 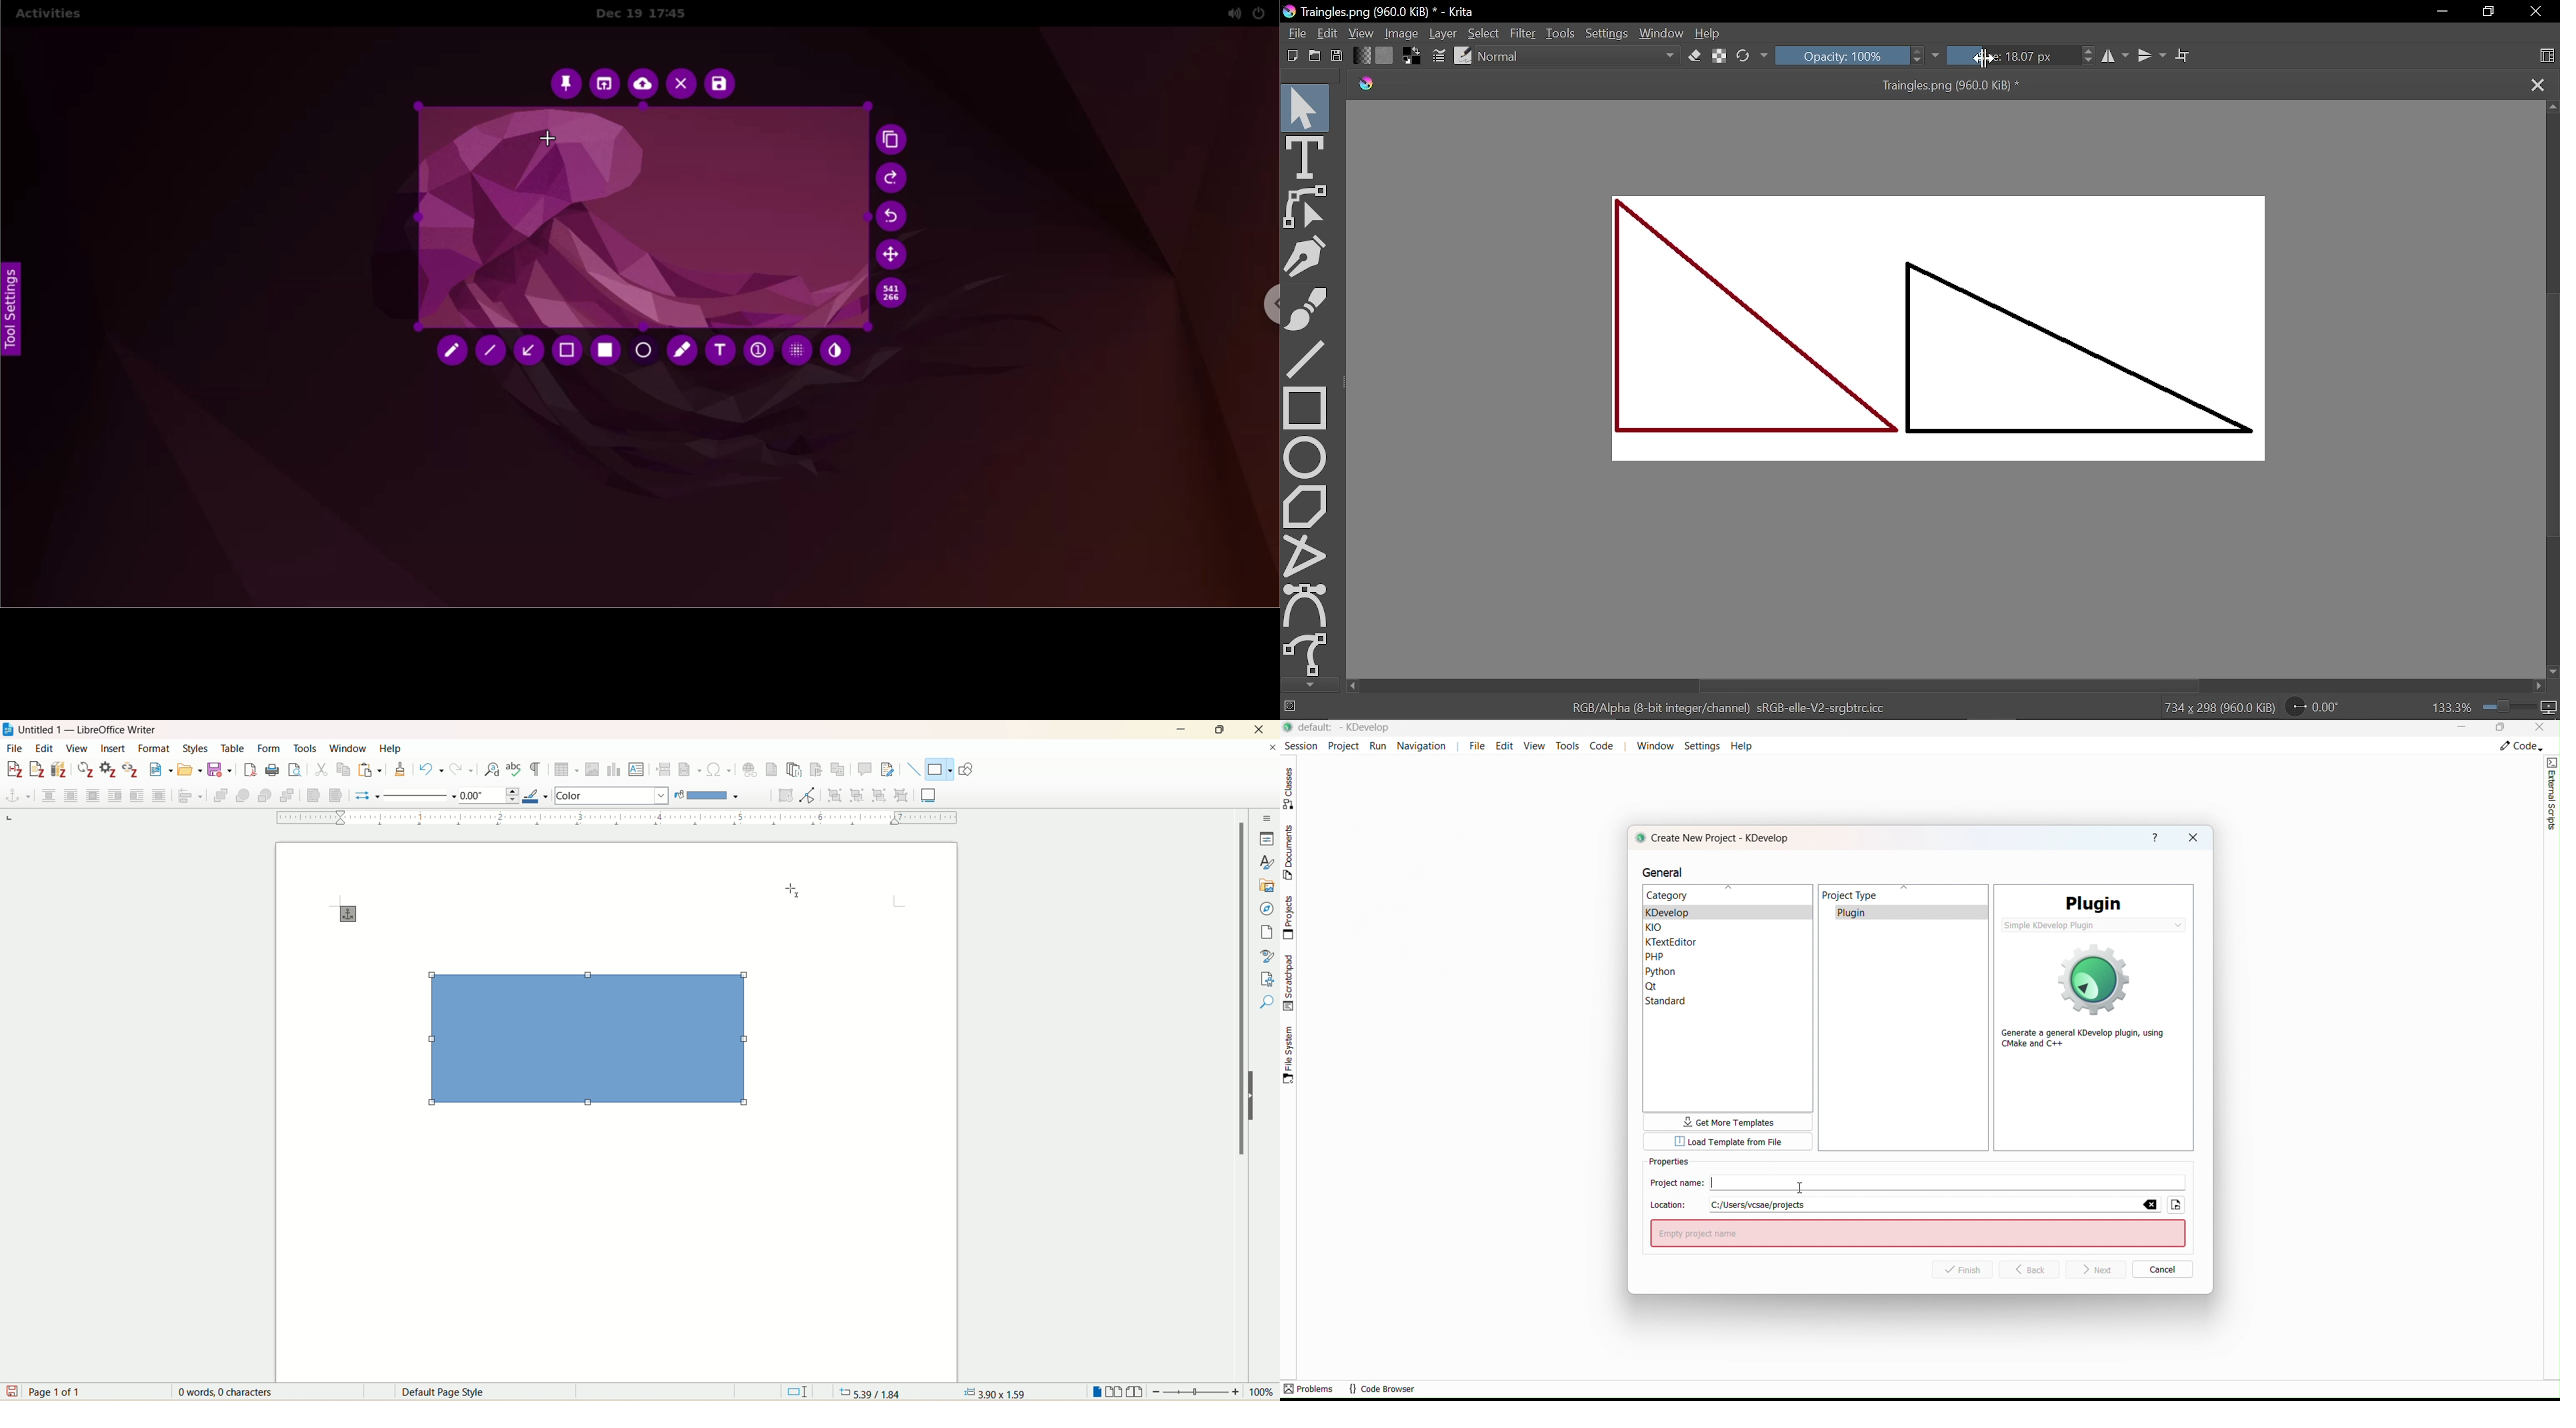 What do you see at coordinates (368, 796) in the screenshot?
I see `select start and end arrows` at bounding box center [368, 796].